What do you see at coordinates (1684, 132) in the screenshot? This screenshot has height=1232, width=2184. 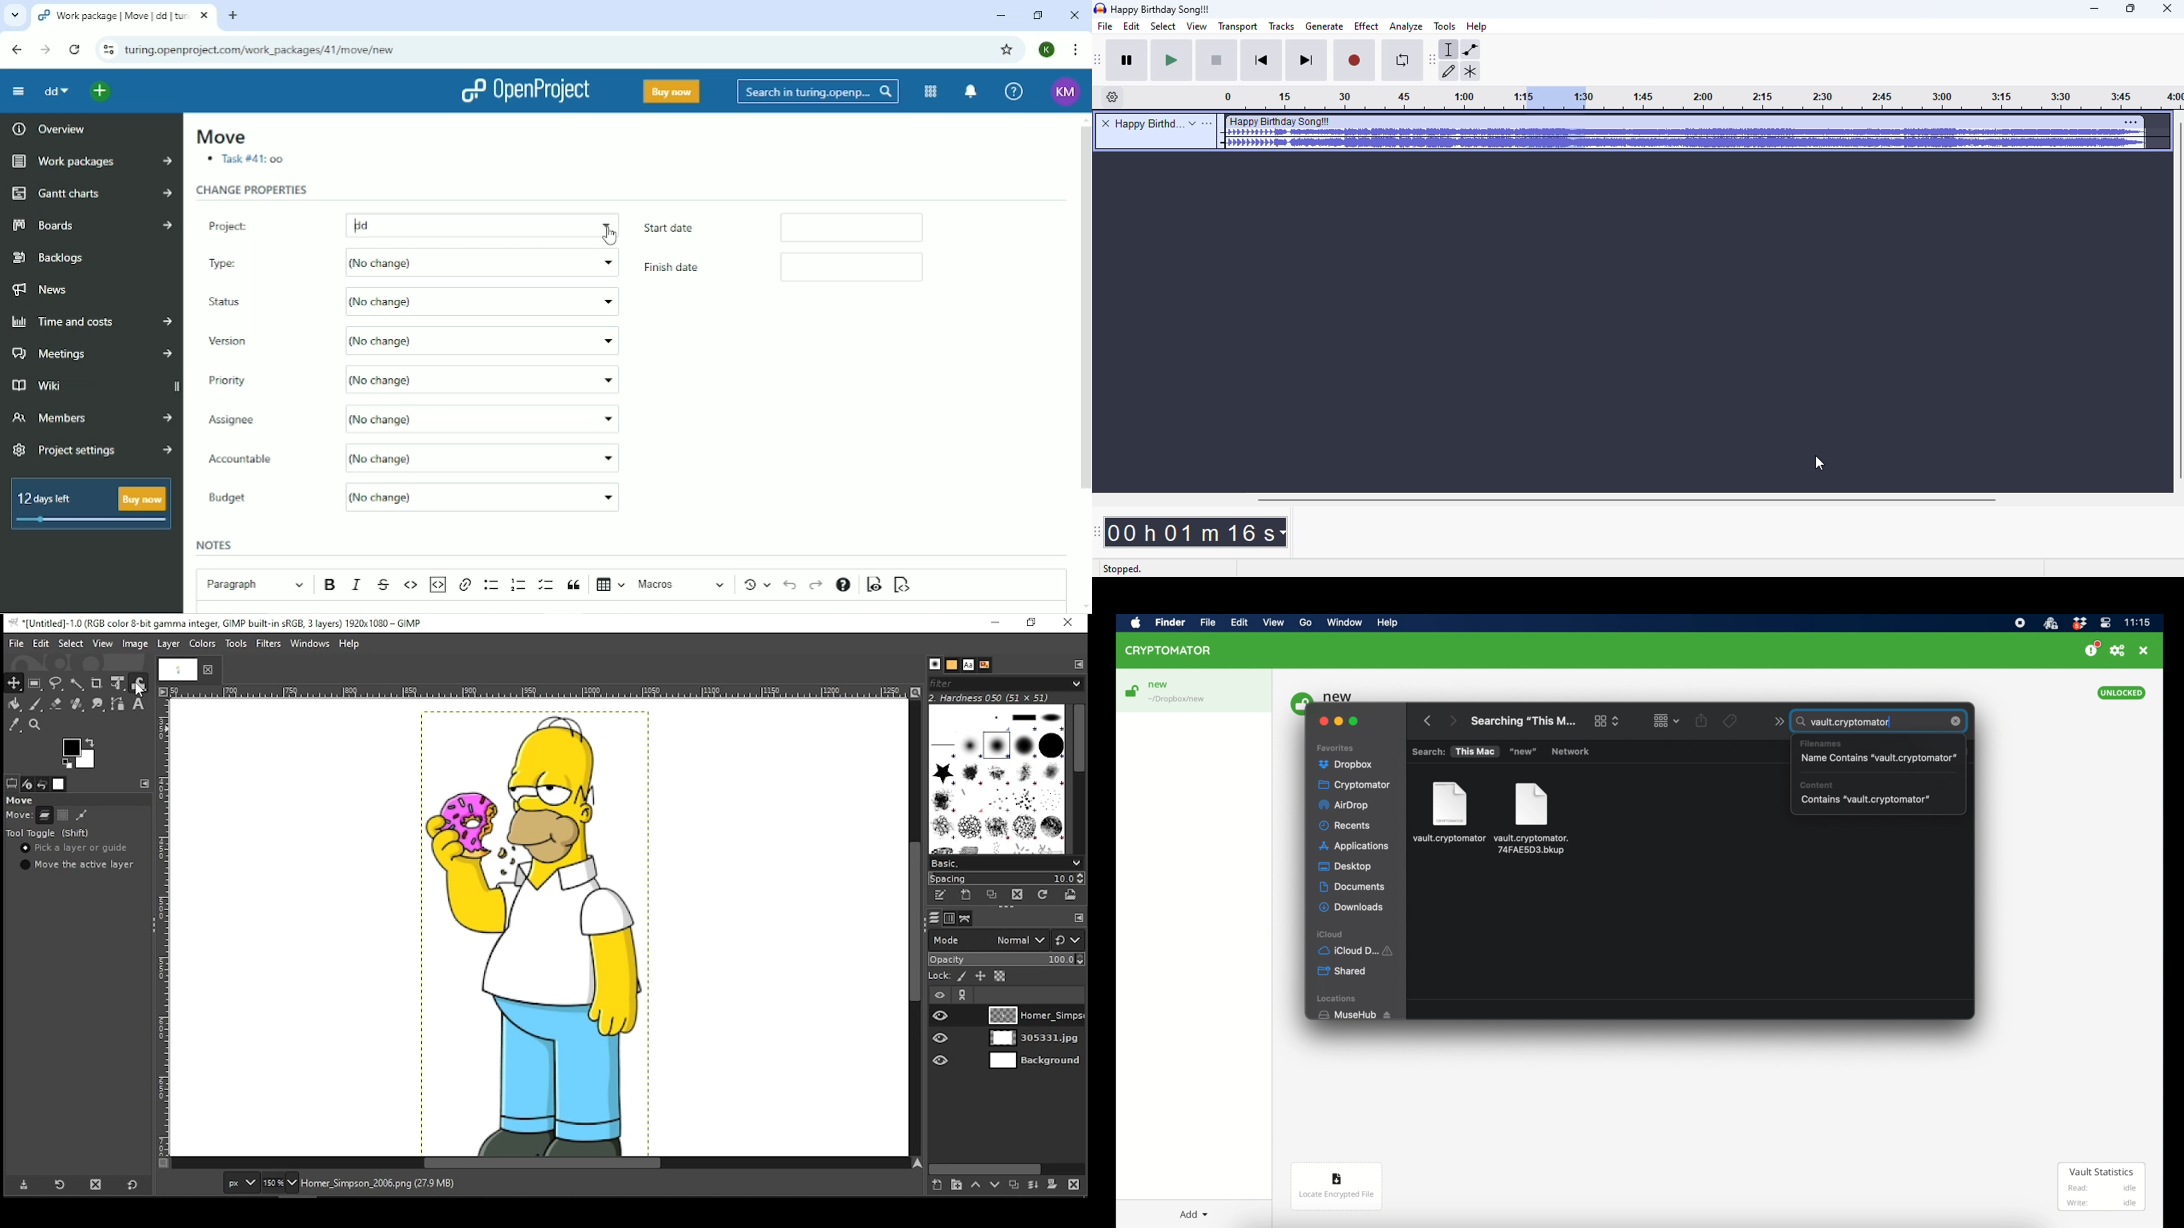 I see `audio track` at bounding box center [1684, 132].